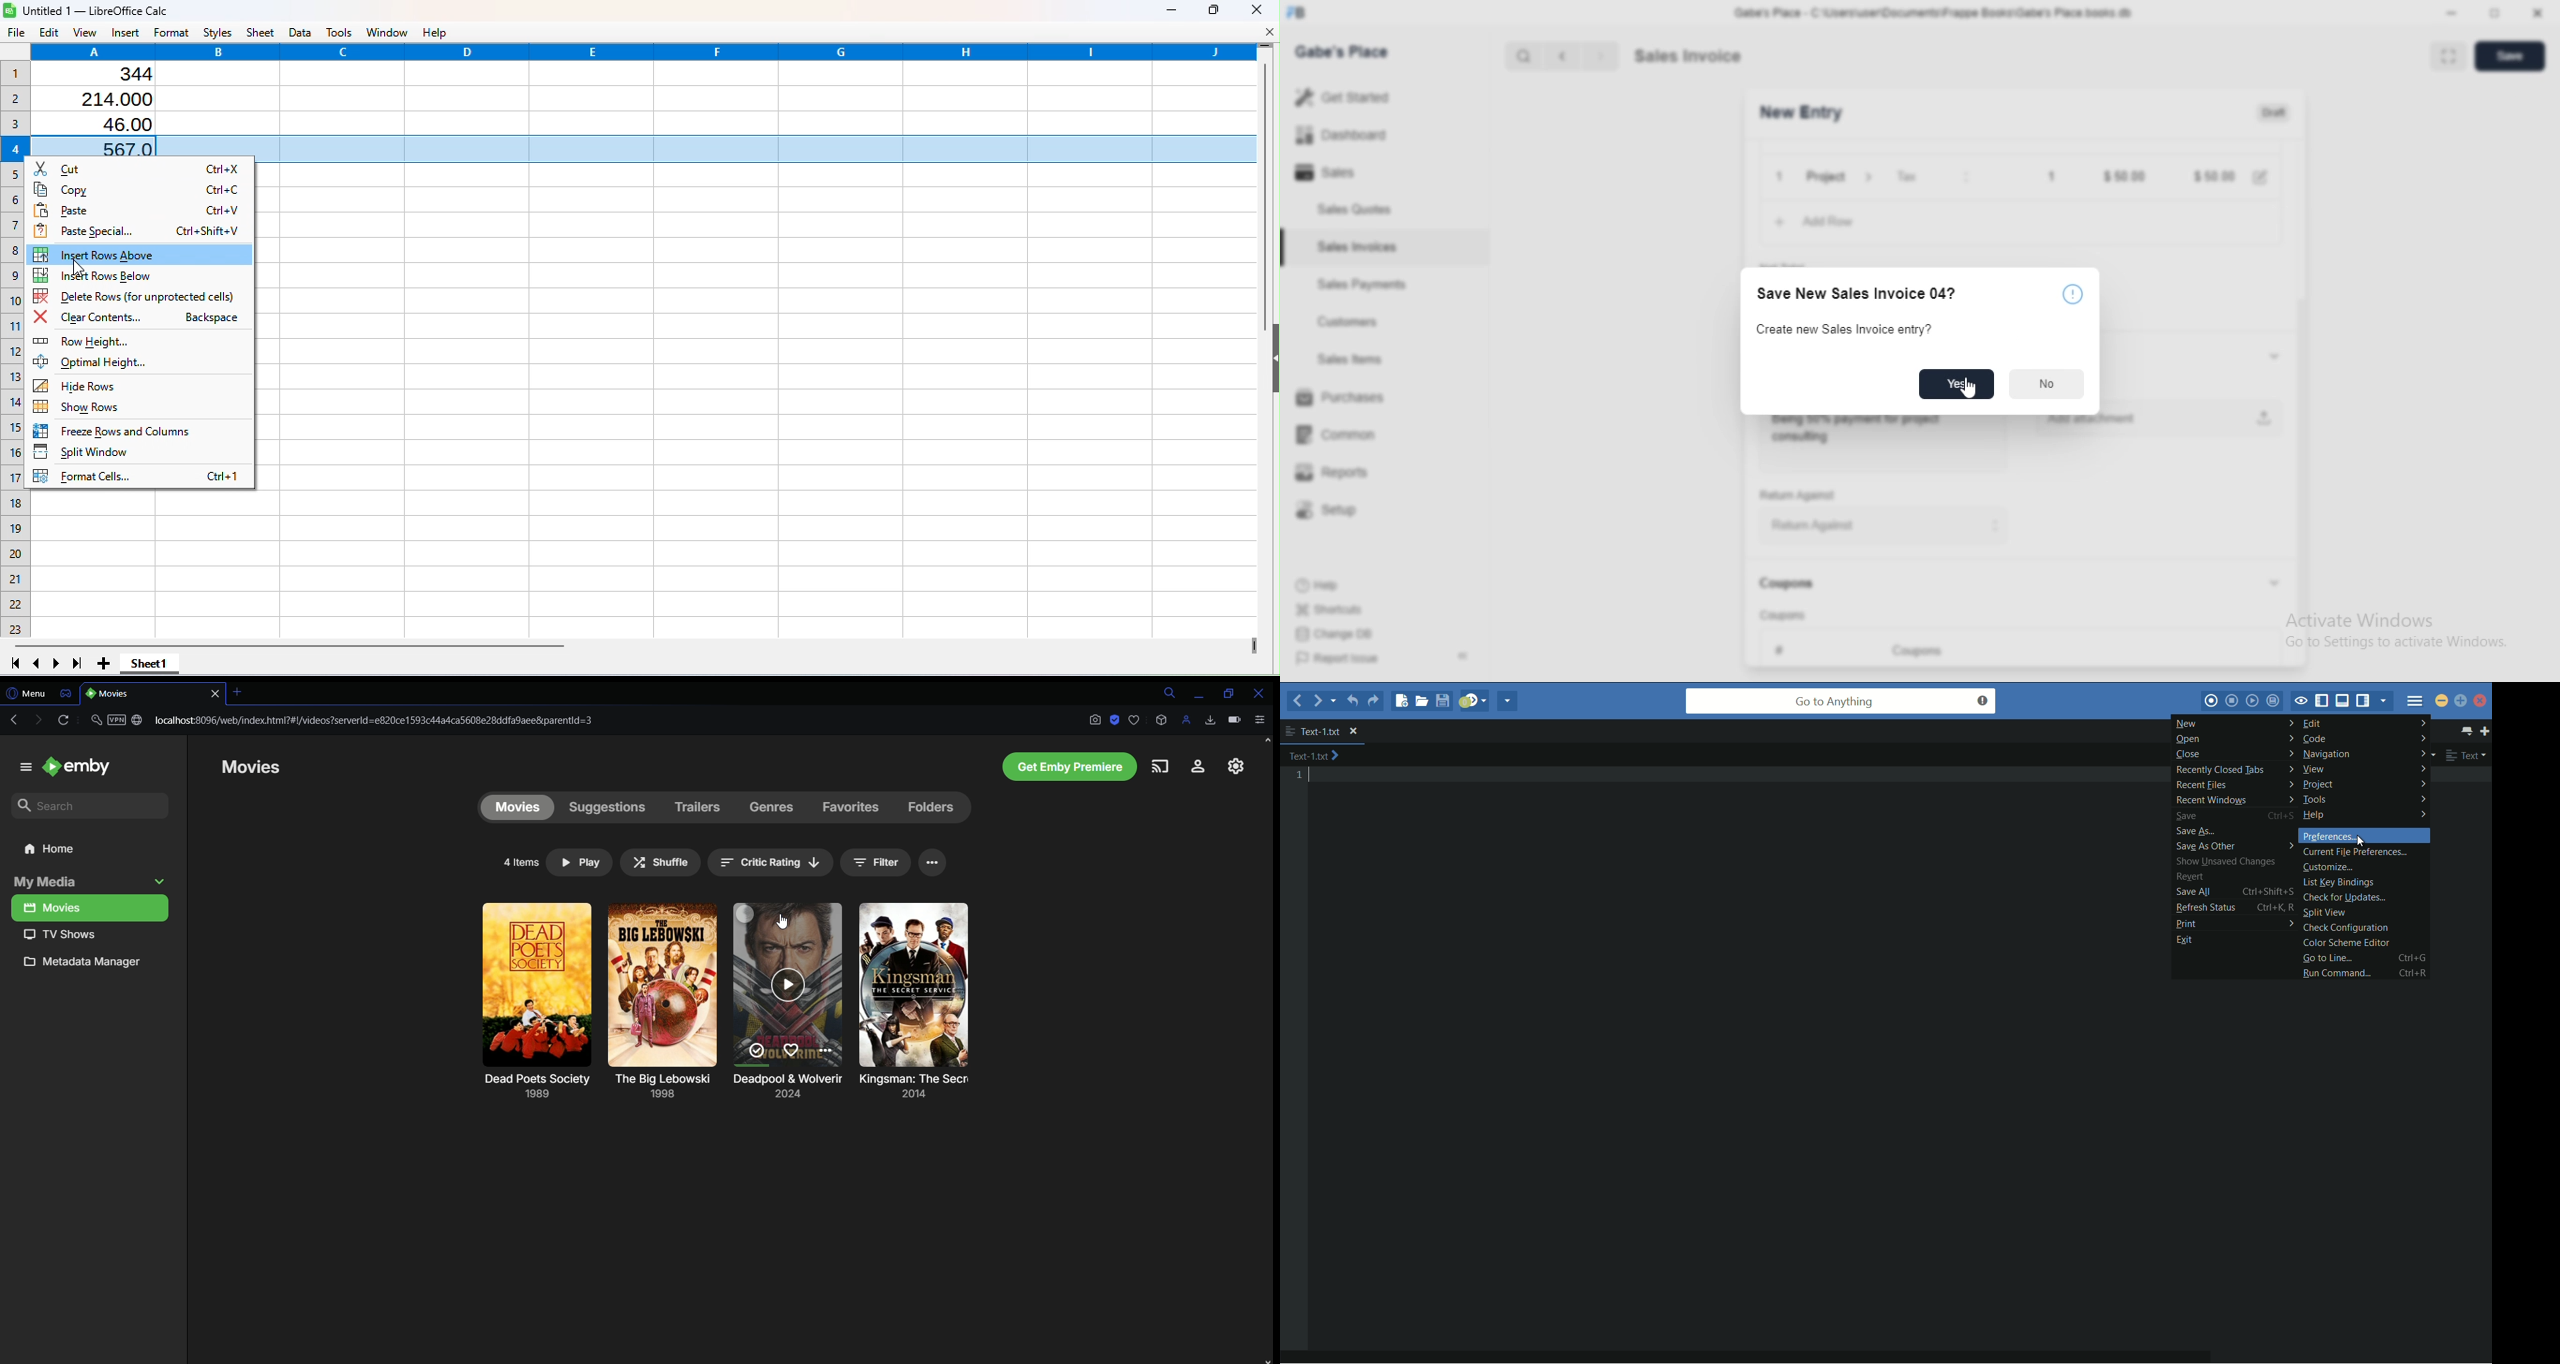  What do you see at coordinates (1213, 10) in the screenshot?
I see `Maximize` at bounding box center [1213, 10].